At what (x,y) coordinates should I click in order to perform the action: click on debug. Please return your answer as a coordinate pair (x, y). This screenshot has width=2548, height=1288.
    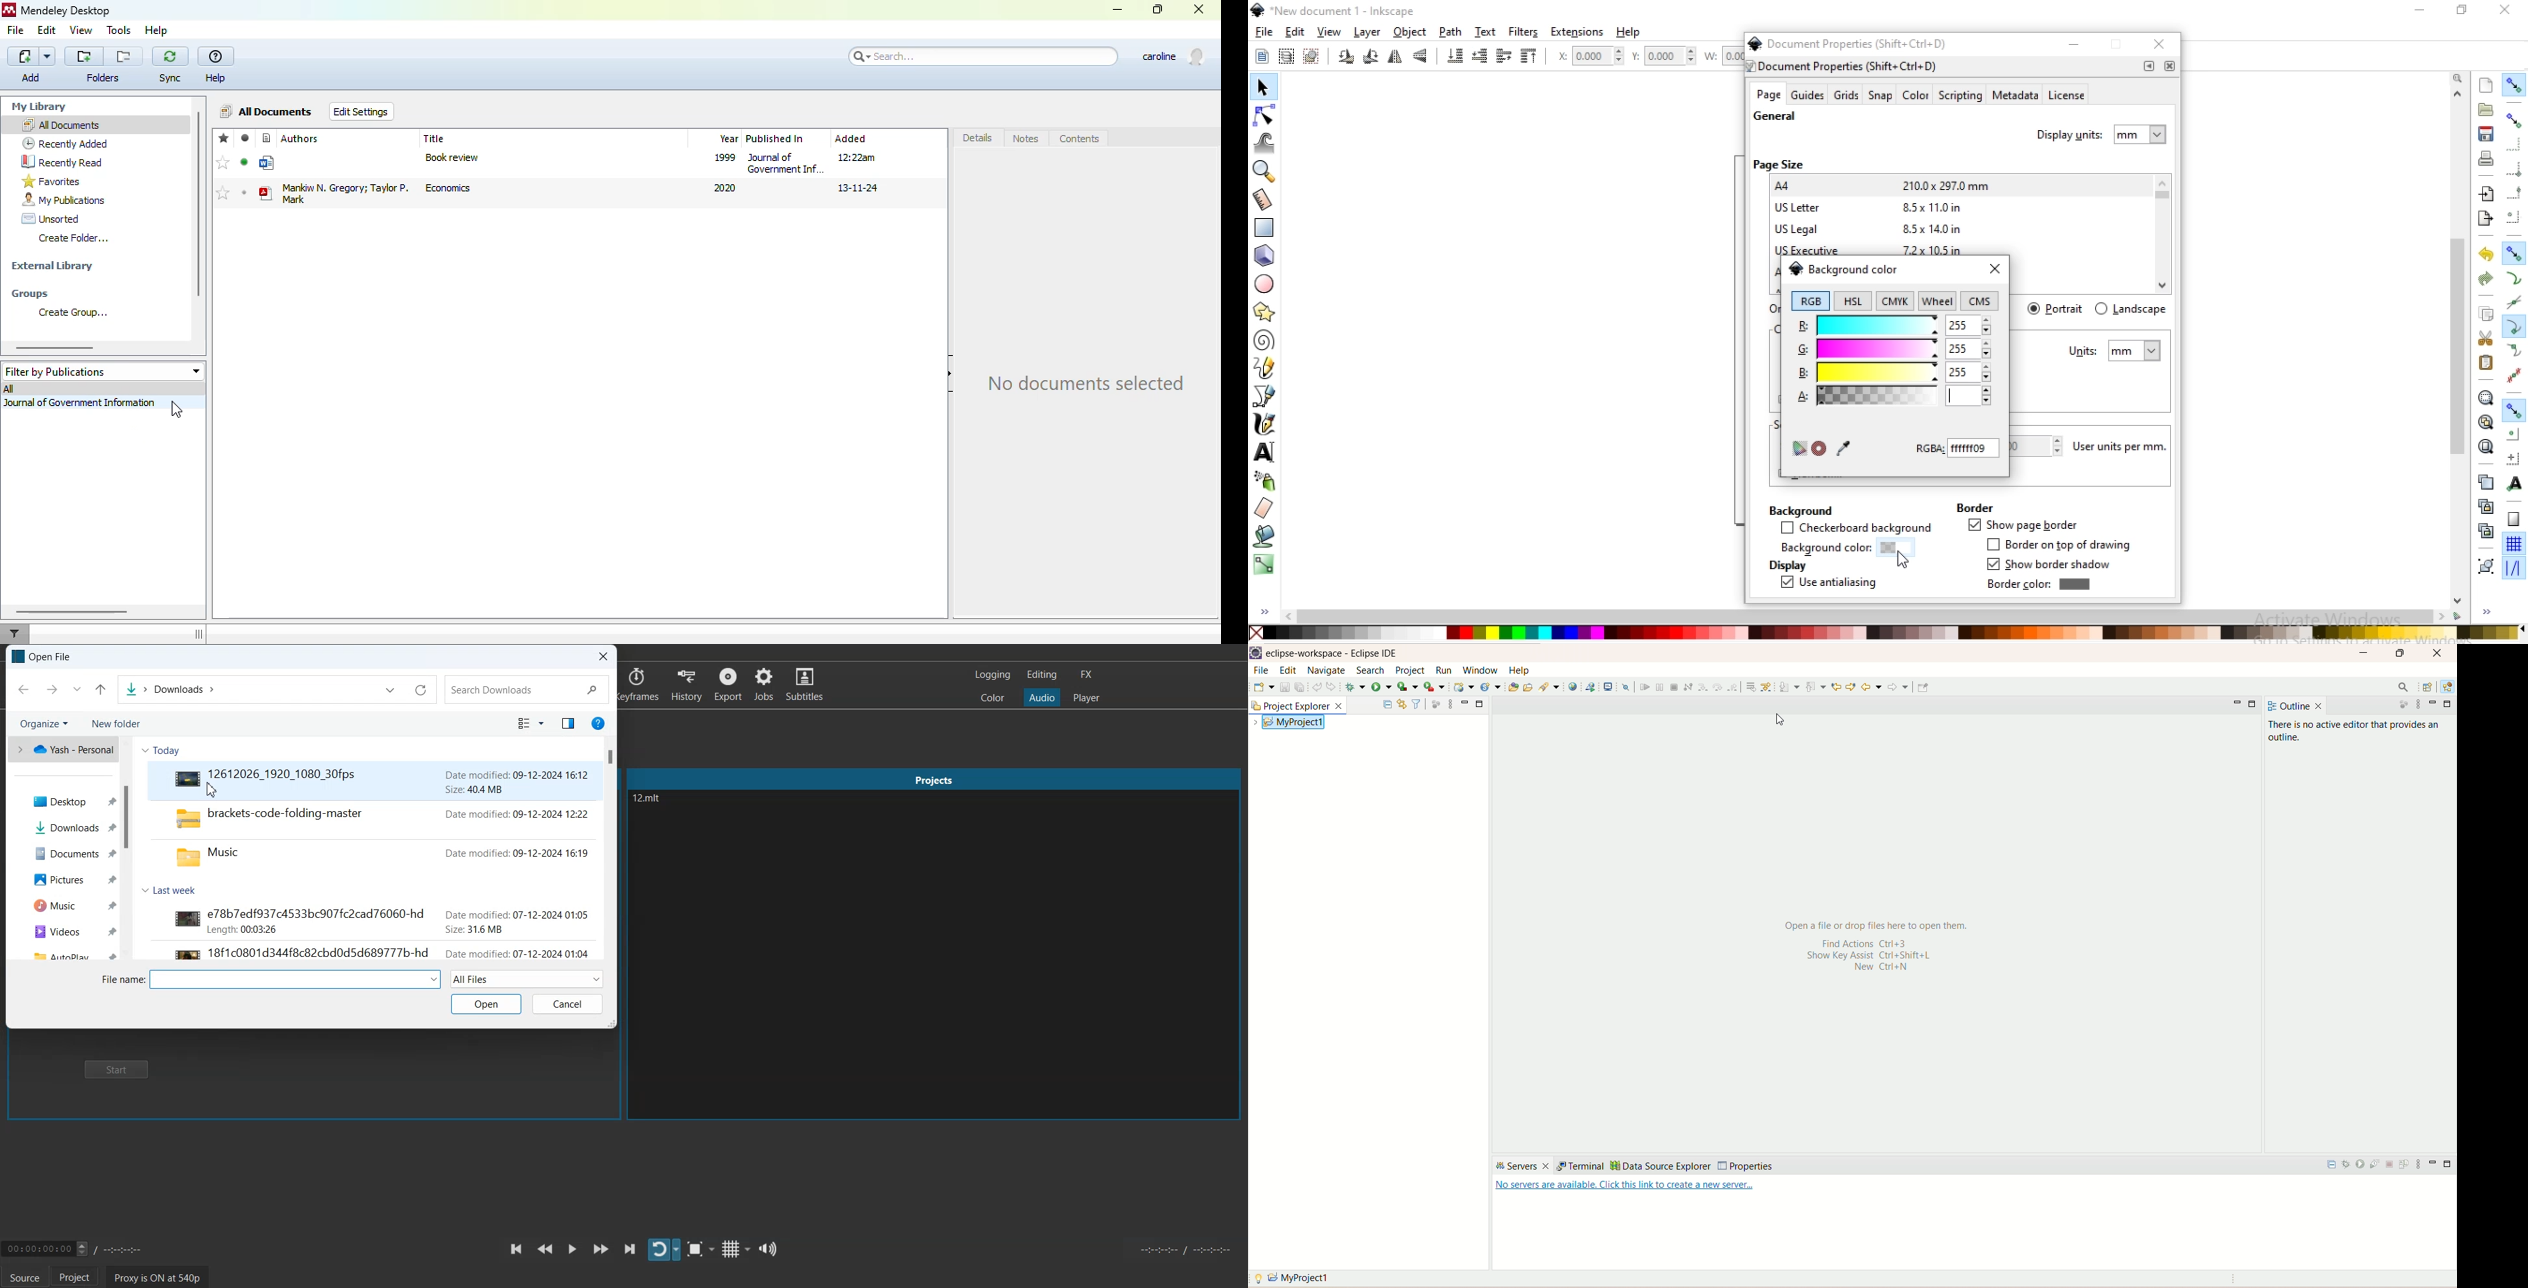
    Looking at the image, I should click on (1356, 687).